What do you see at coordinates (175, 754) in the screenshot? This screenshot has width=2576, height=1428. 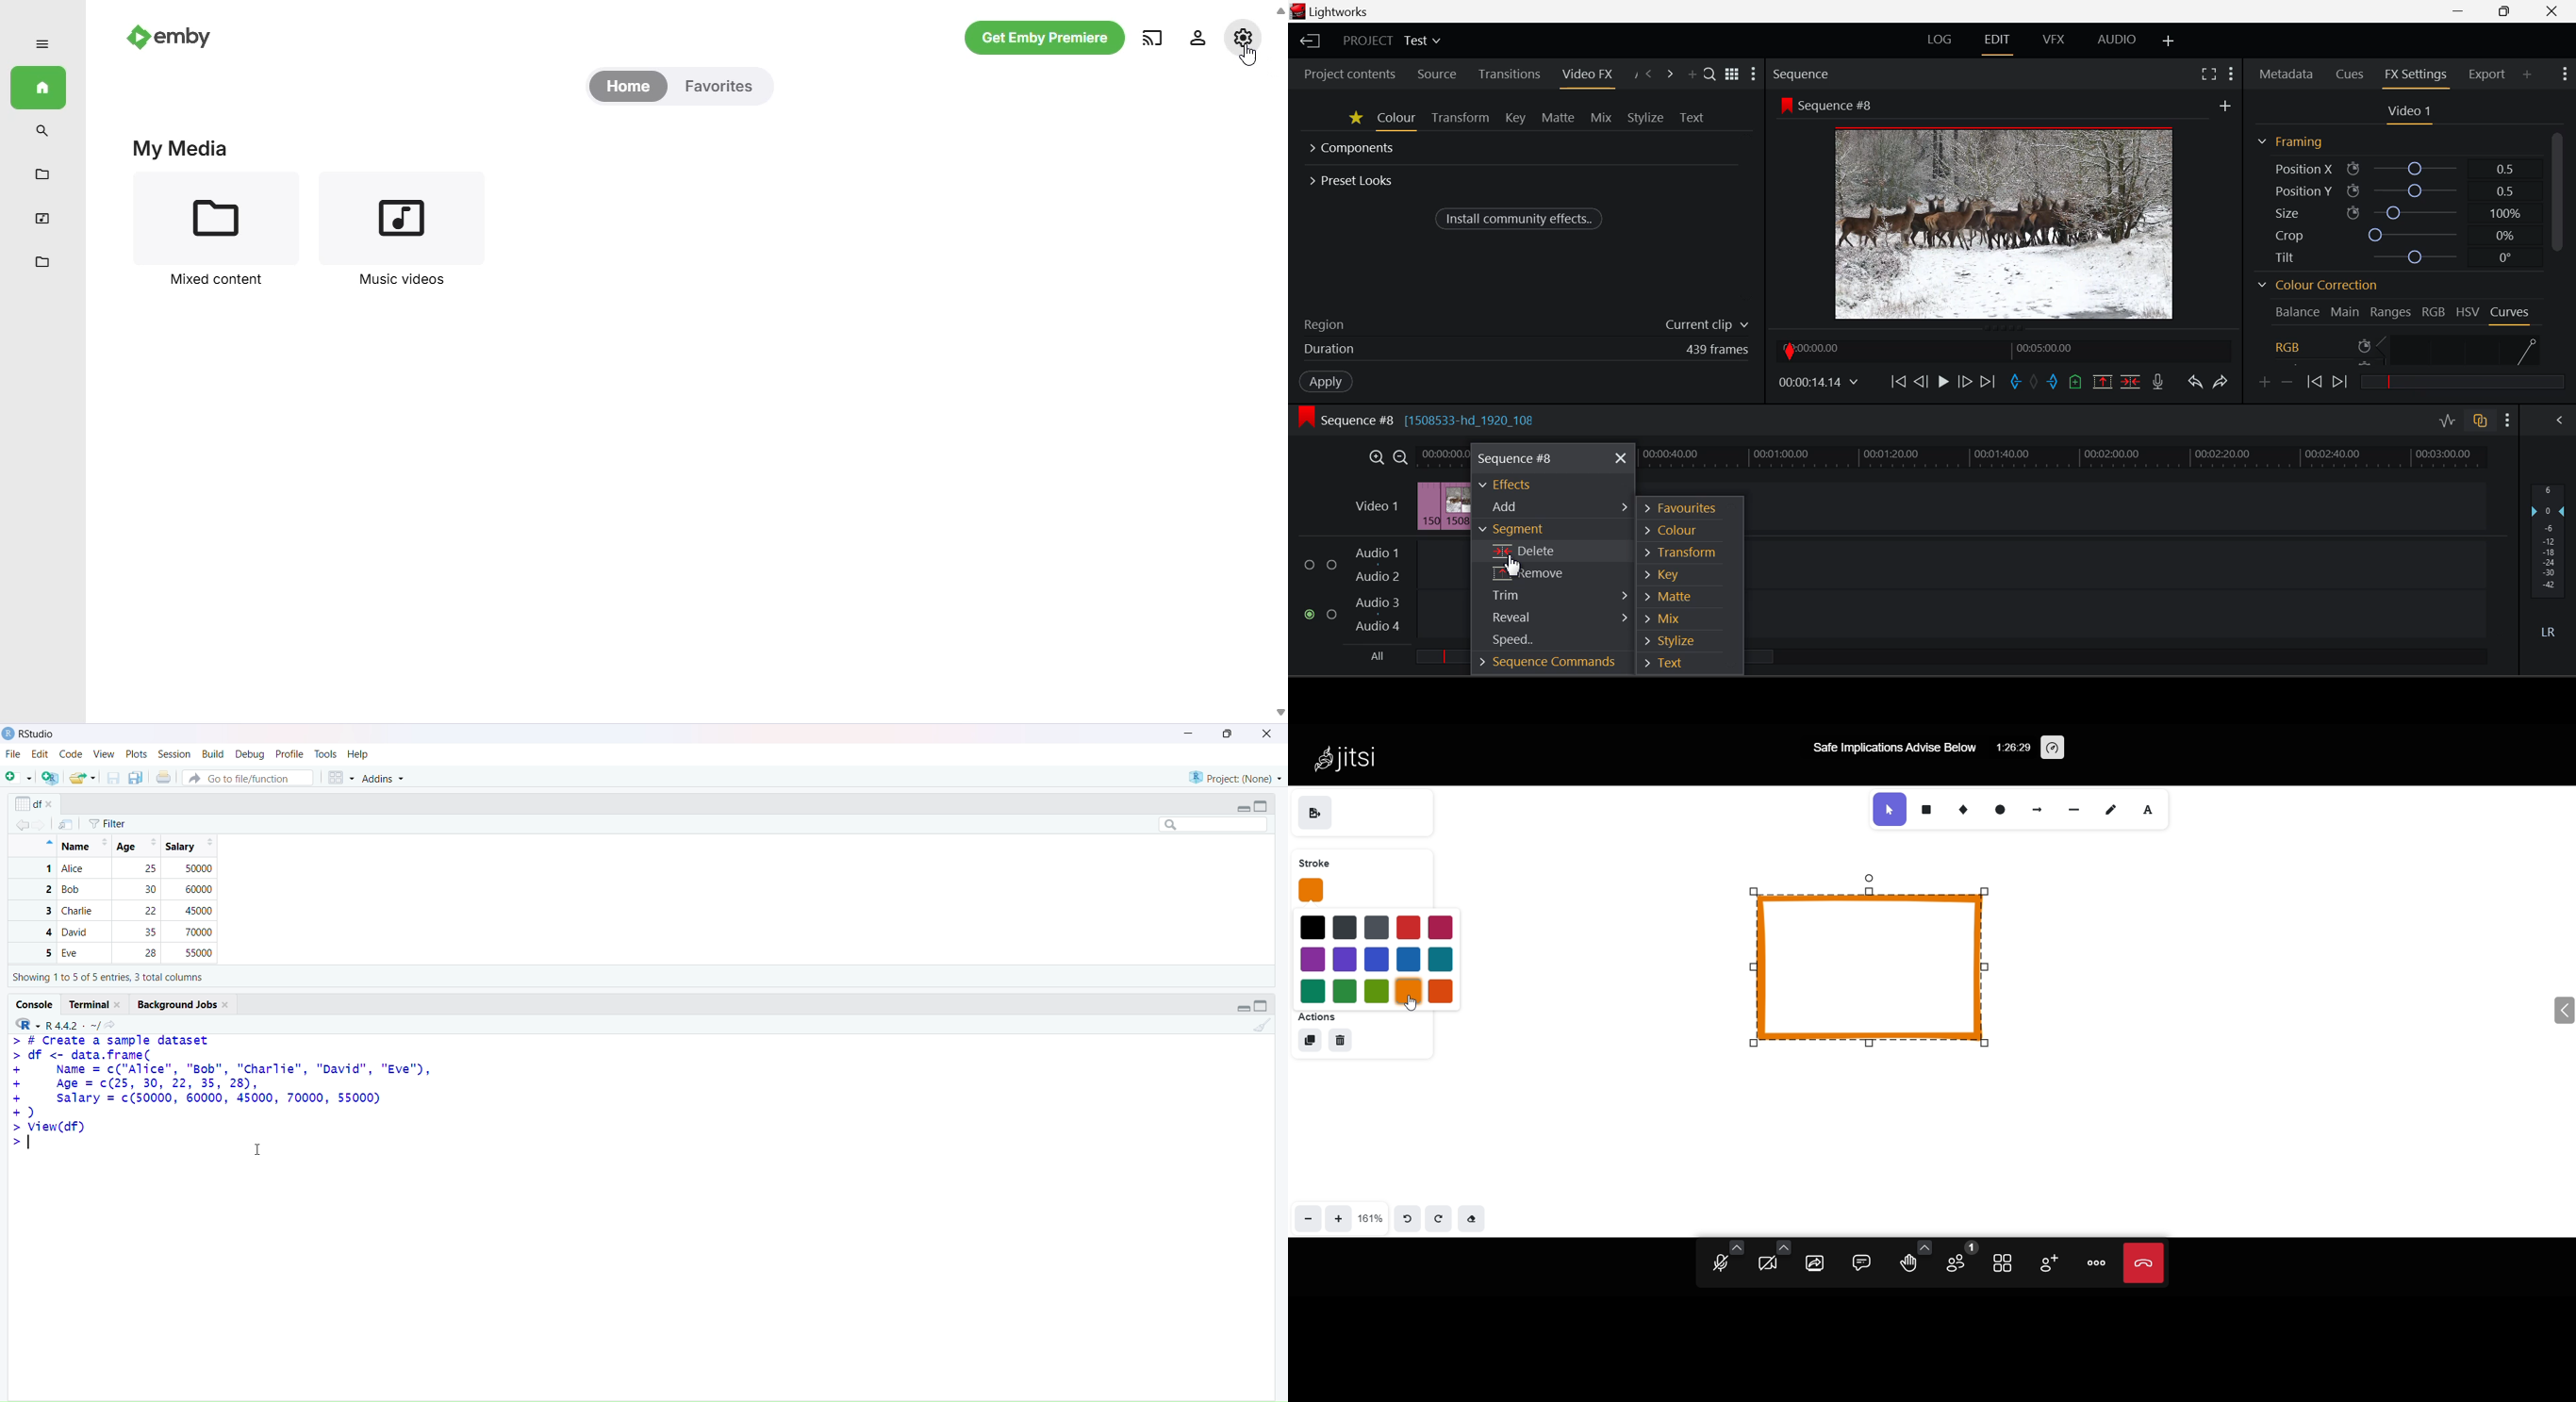 I see `session` at bounding box center [175, 754].